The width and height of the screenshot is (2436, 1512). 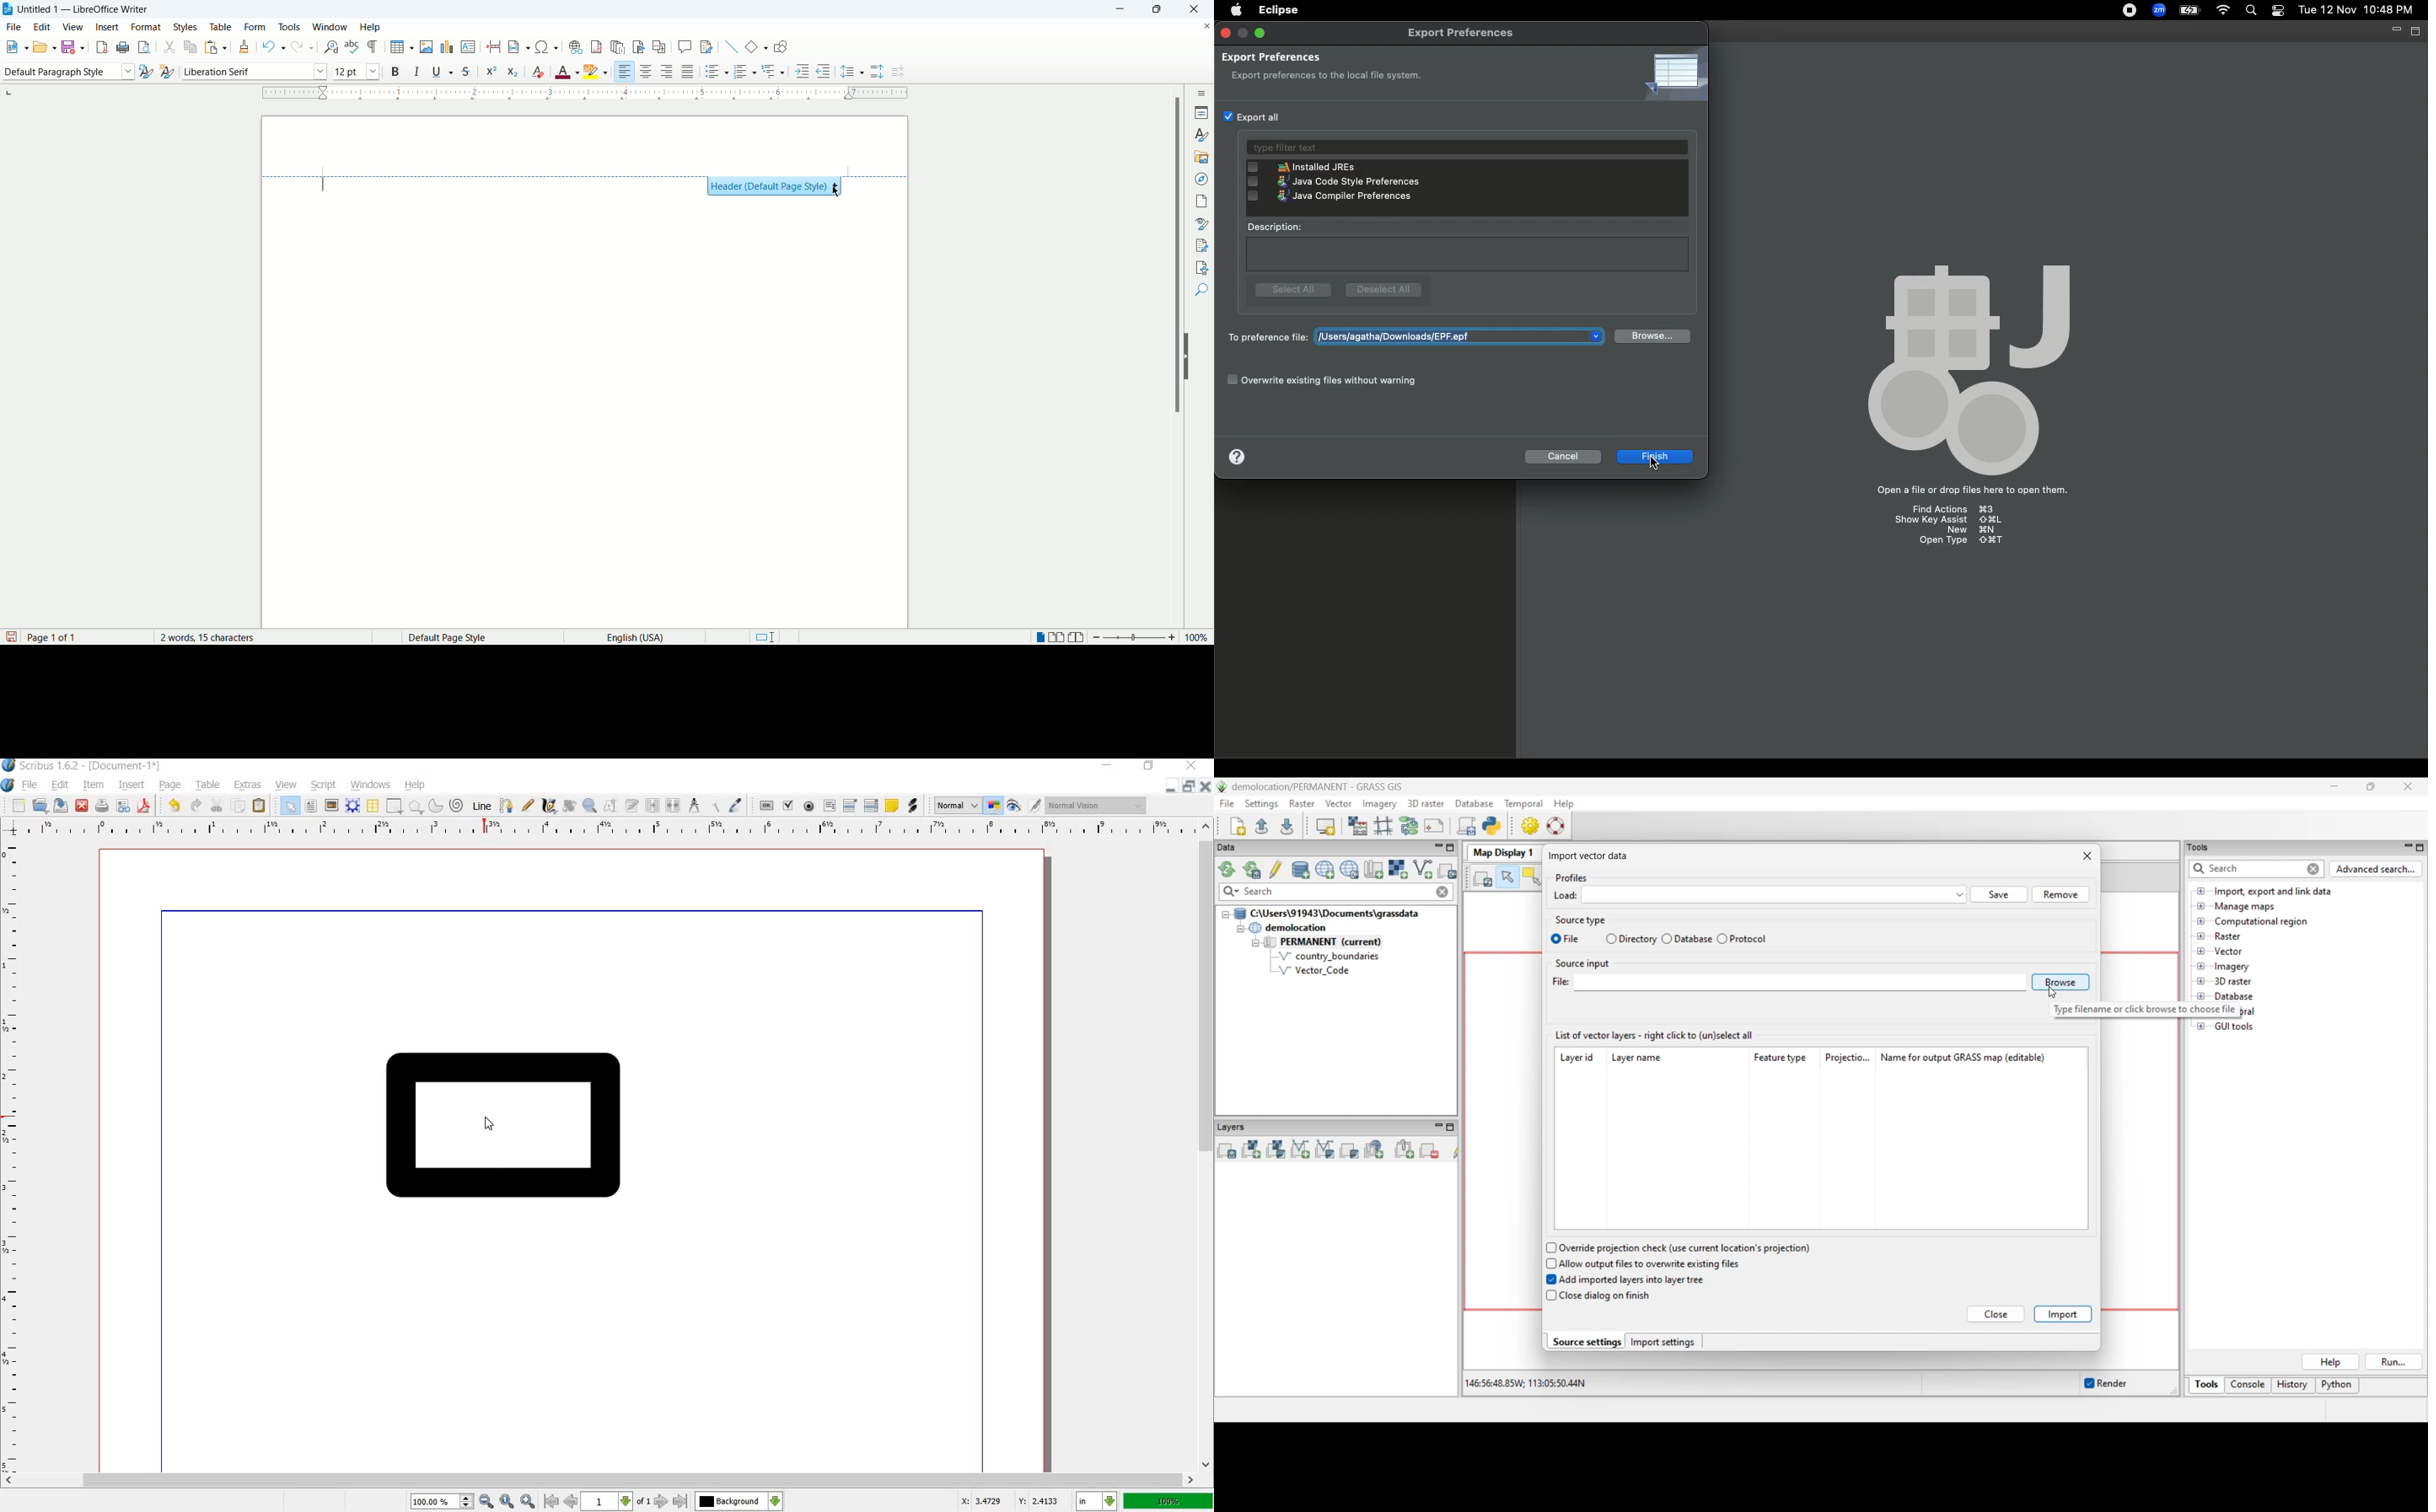 What do you see at coordinates (569, 805) in the screenshot?
I see `rotate item` at bounding box center [569, 805].